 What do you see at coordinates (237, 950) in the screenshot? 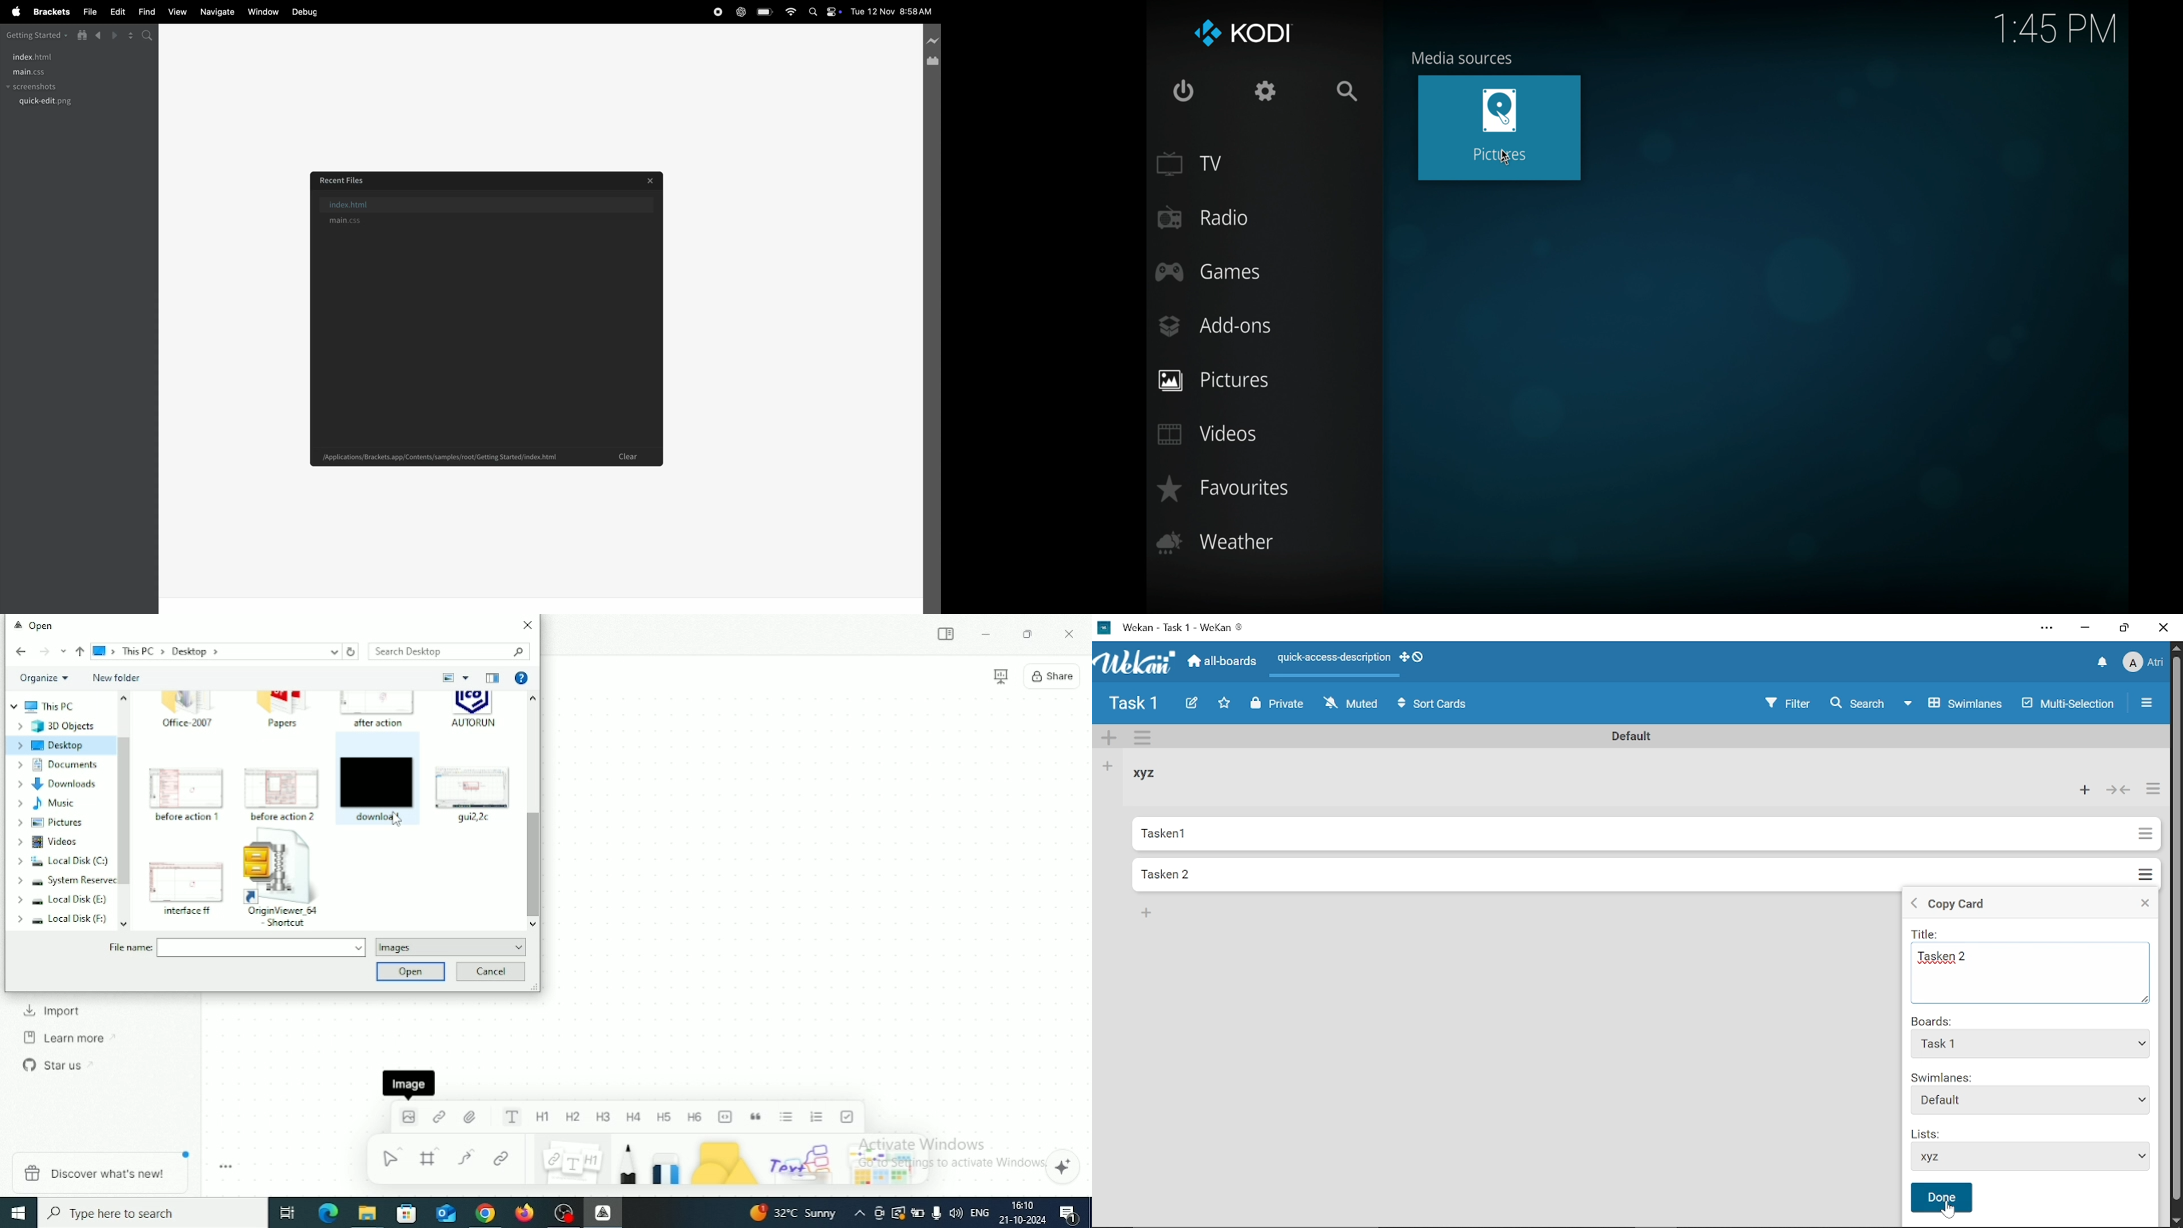
I see `File name:` at bounding box center [237, 950].